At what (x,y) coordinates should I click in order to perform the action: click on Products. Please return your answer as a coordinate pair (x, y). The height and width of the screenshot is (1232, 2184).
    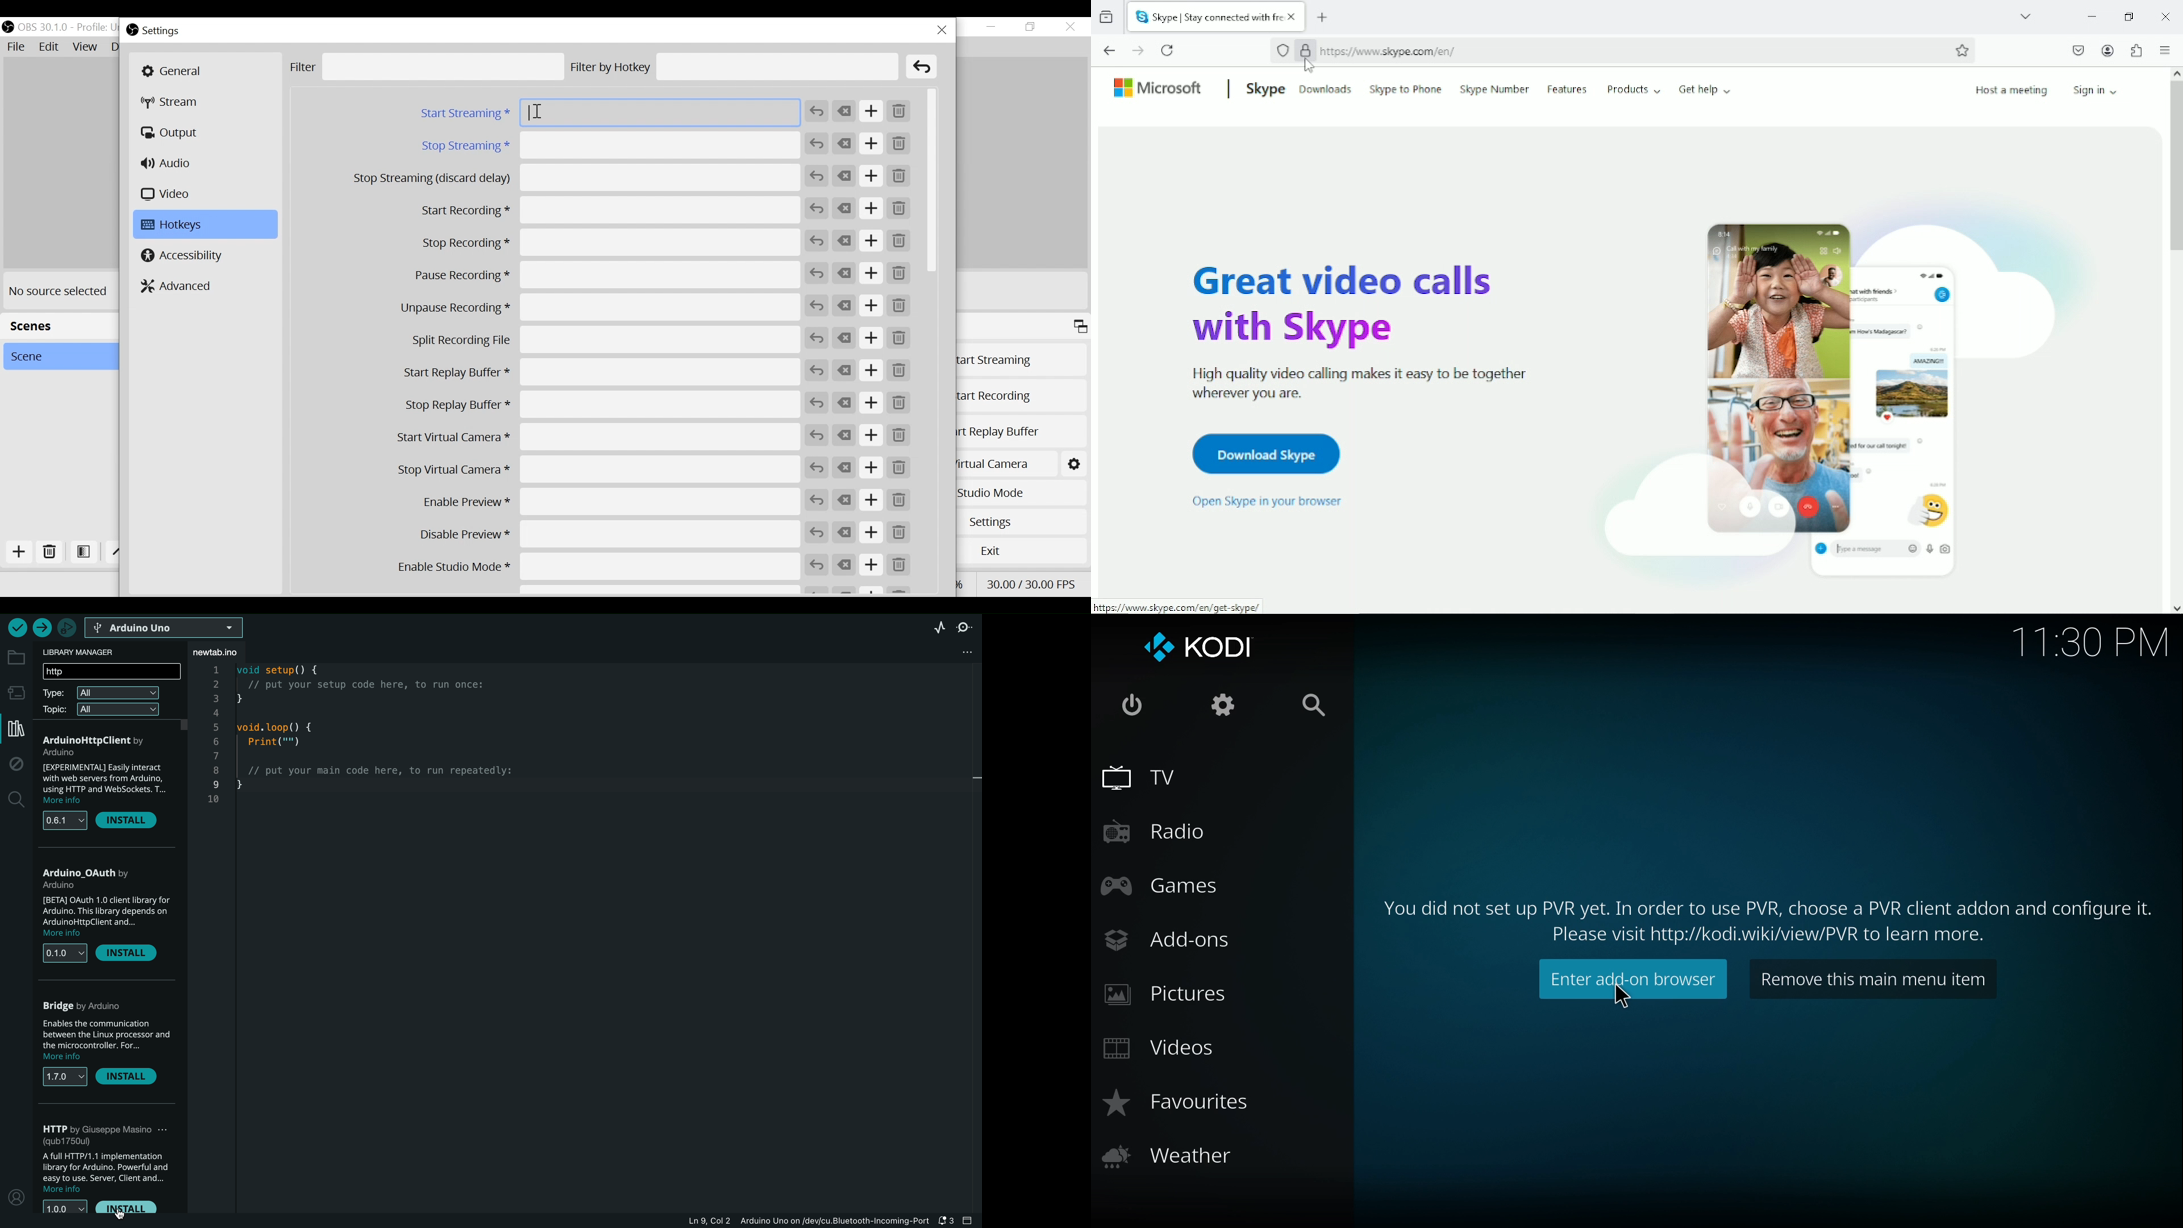
    Looking at the image, I should click on (1634, 89).